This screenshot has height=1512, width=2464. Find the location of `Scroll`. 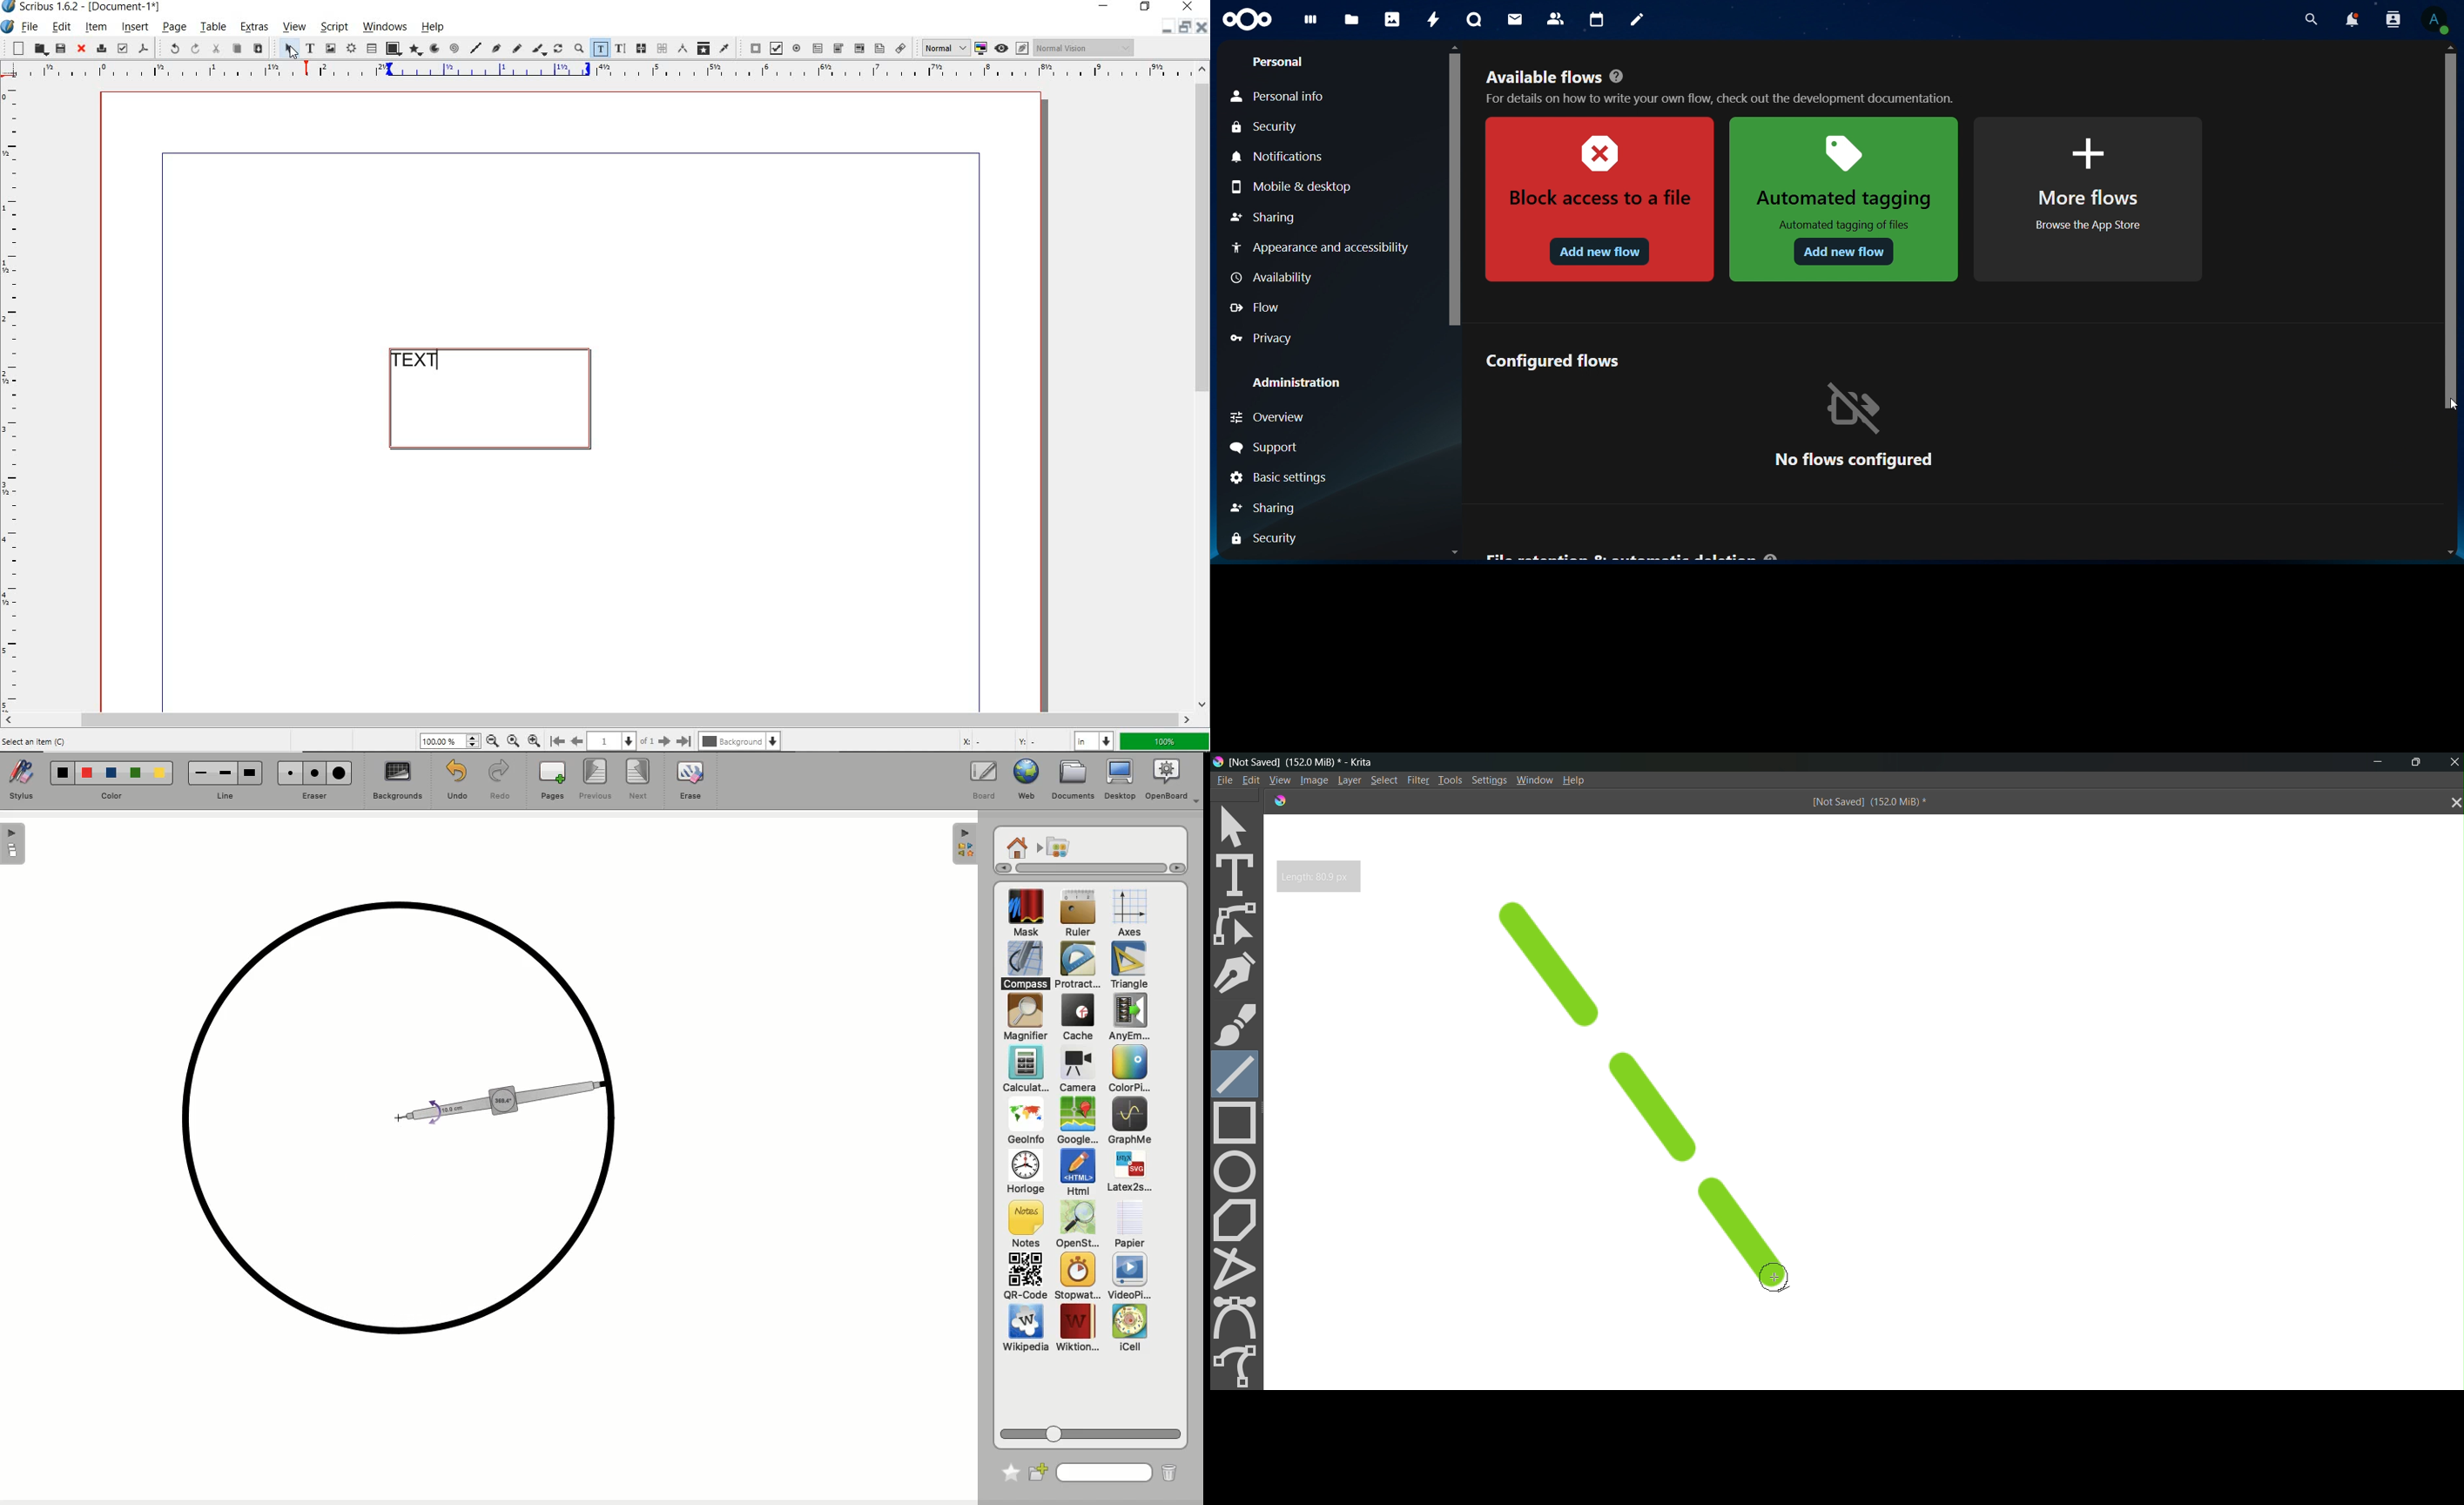

Scroll is located at coordinates (1083, 868).